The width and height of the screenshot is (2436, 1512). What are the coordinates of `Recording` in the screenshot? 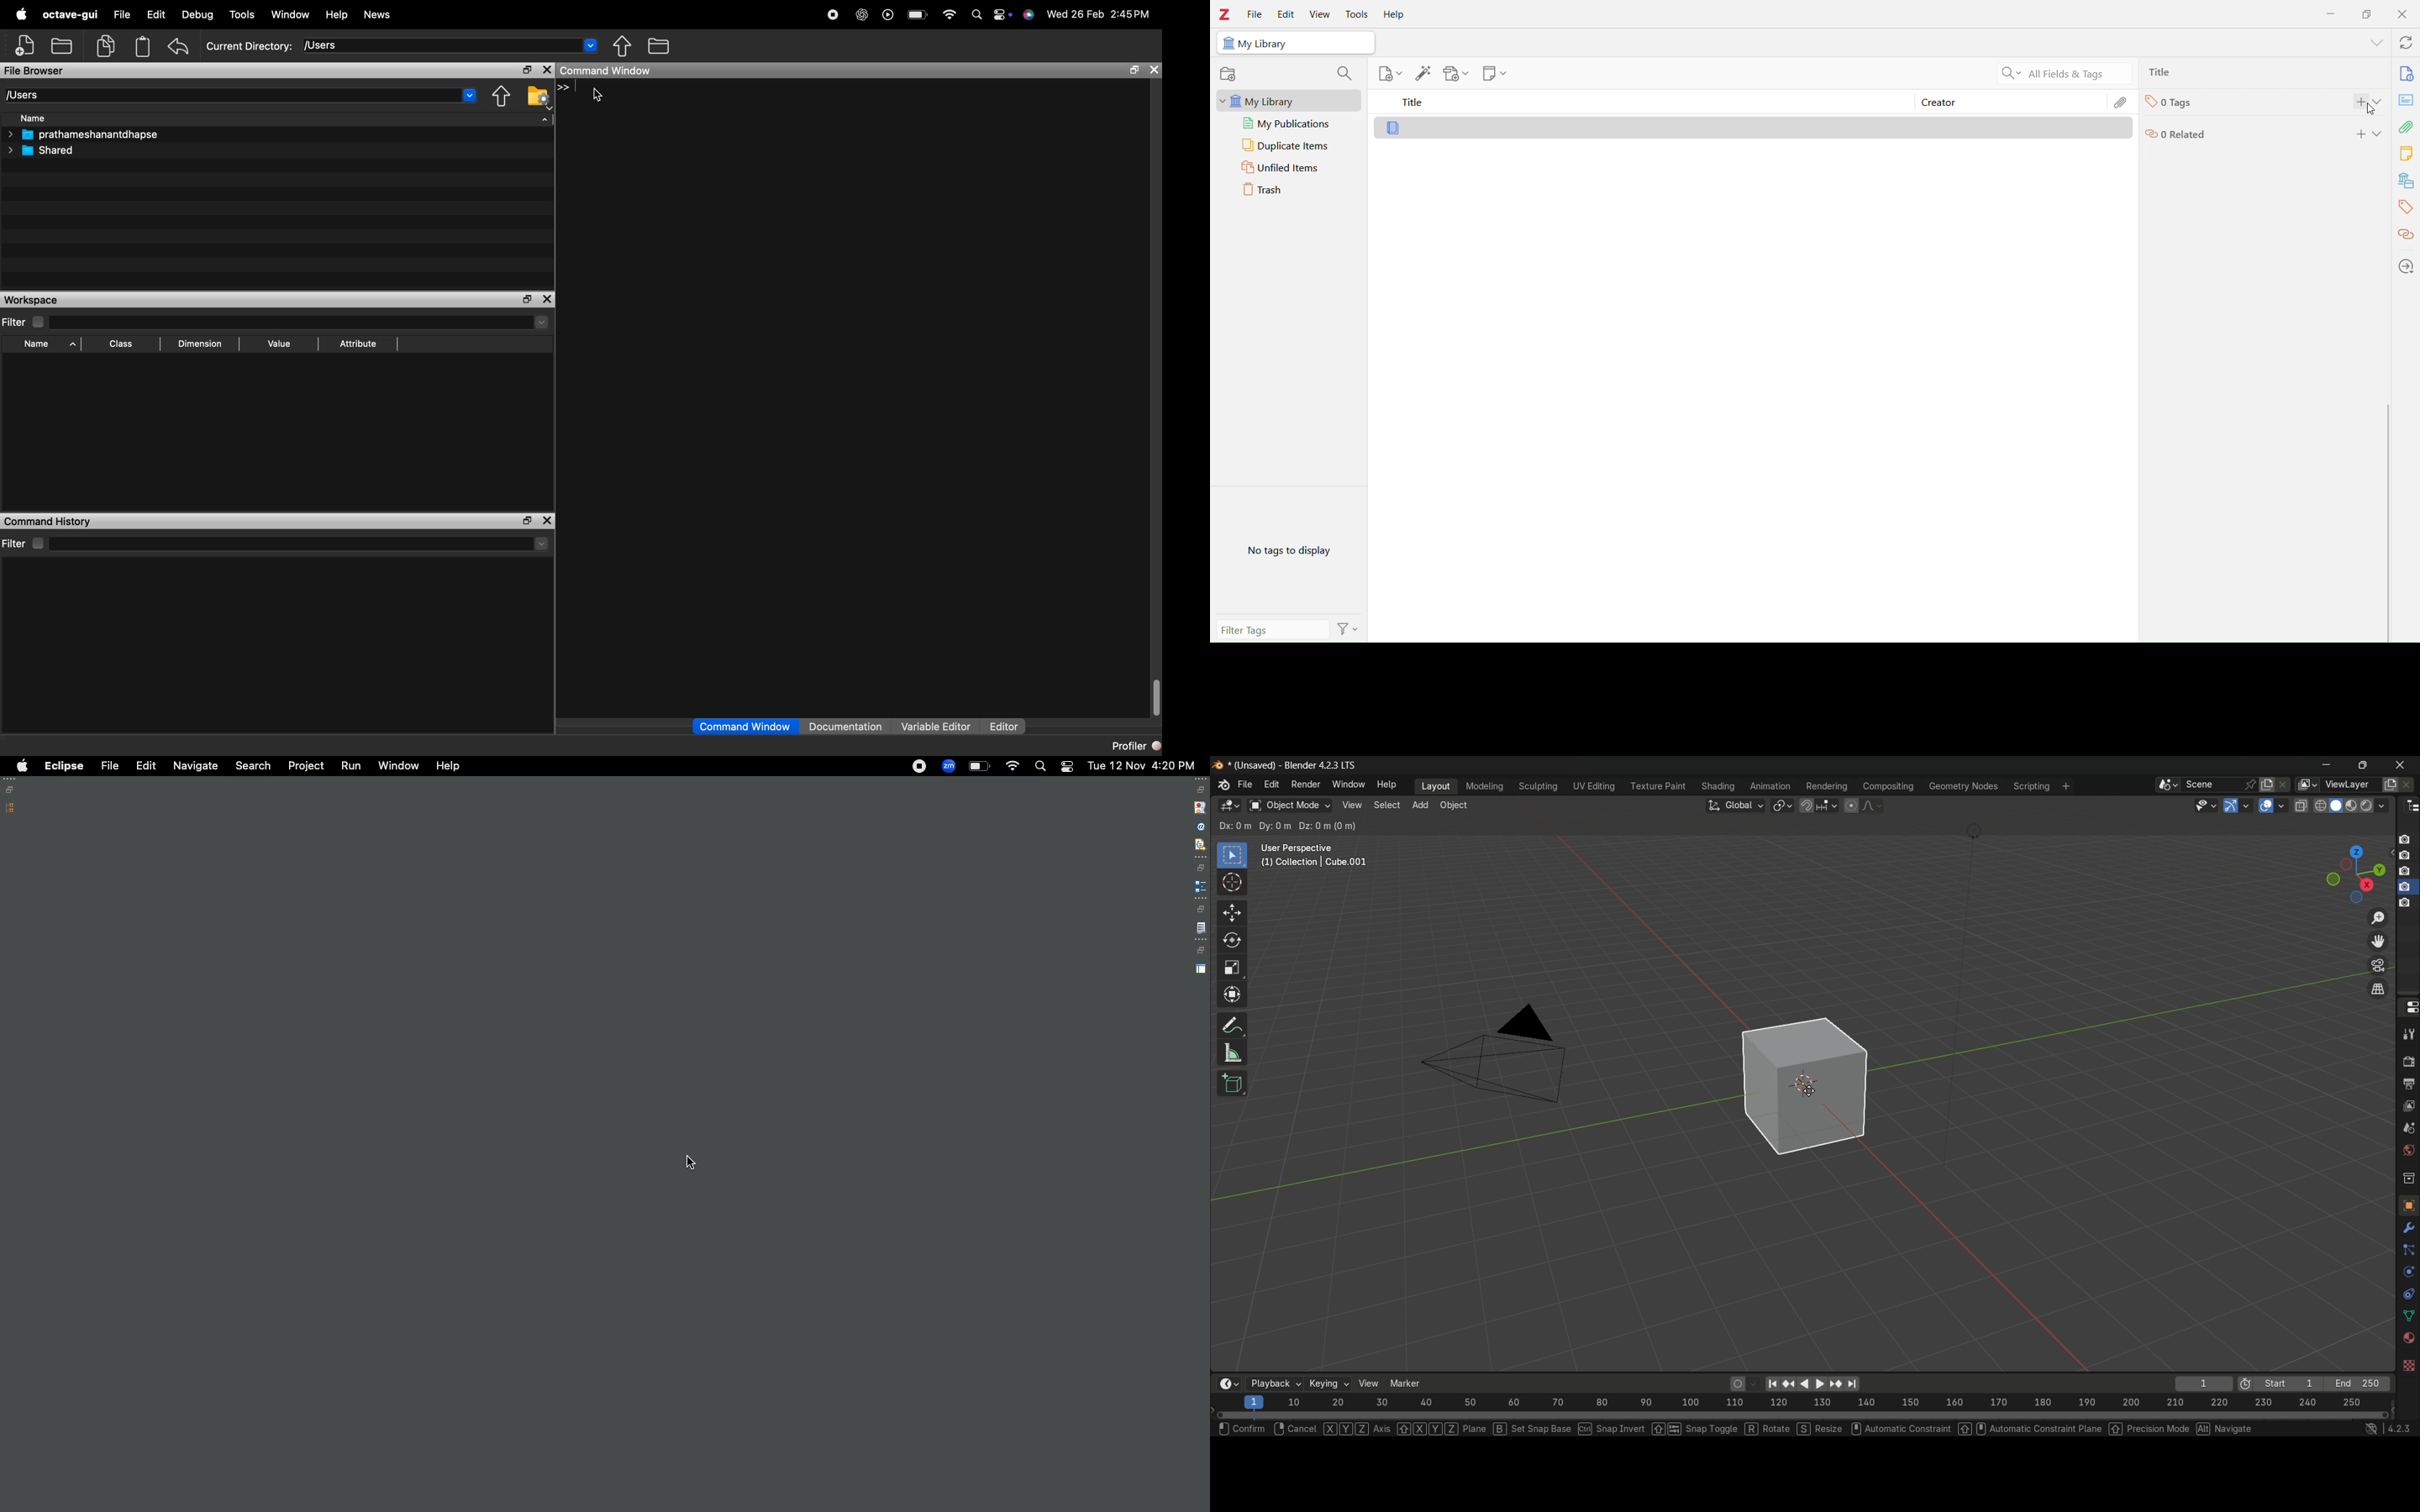 It's located at (919, 768).